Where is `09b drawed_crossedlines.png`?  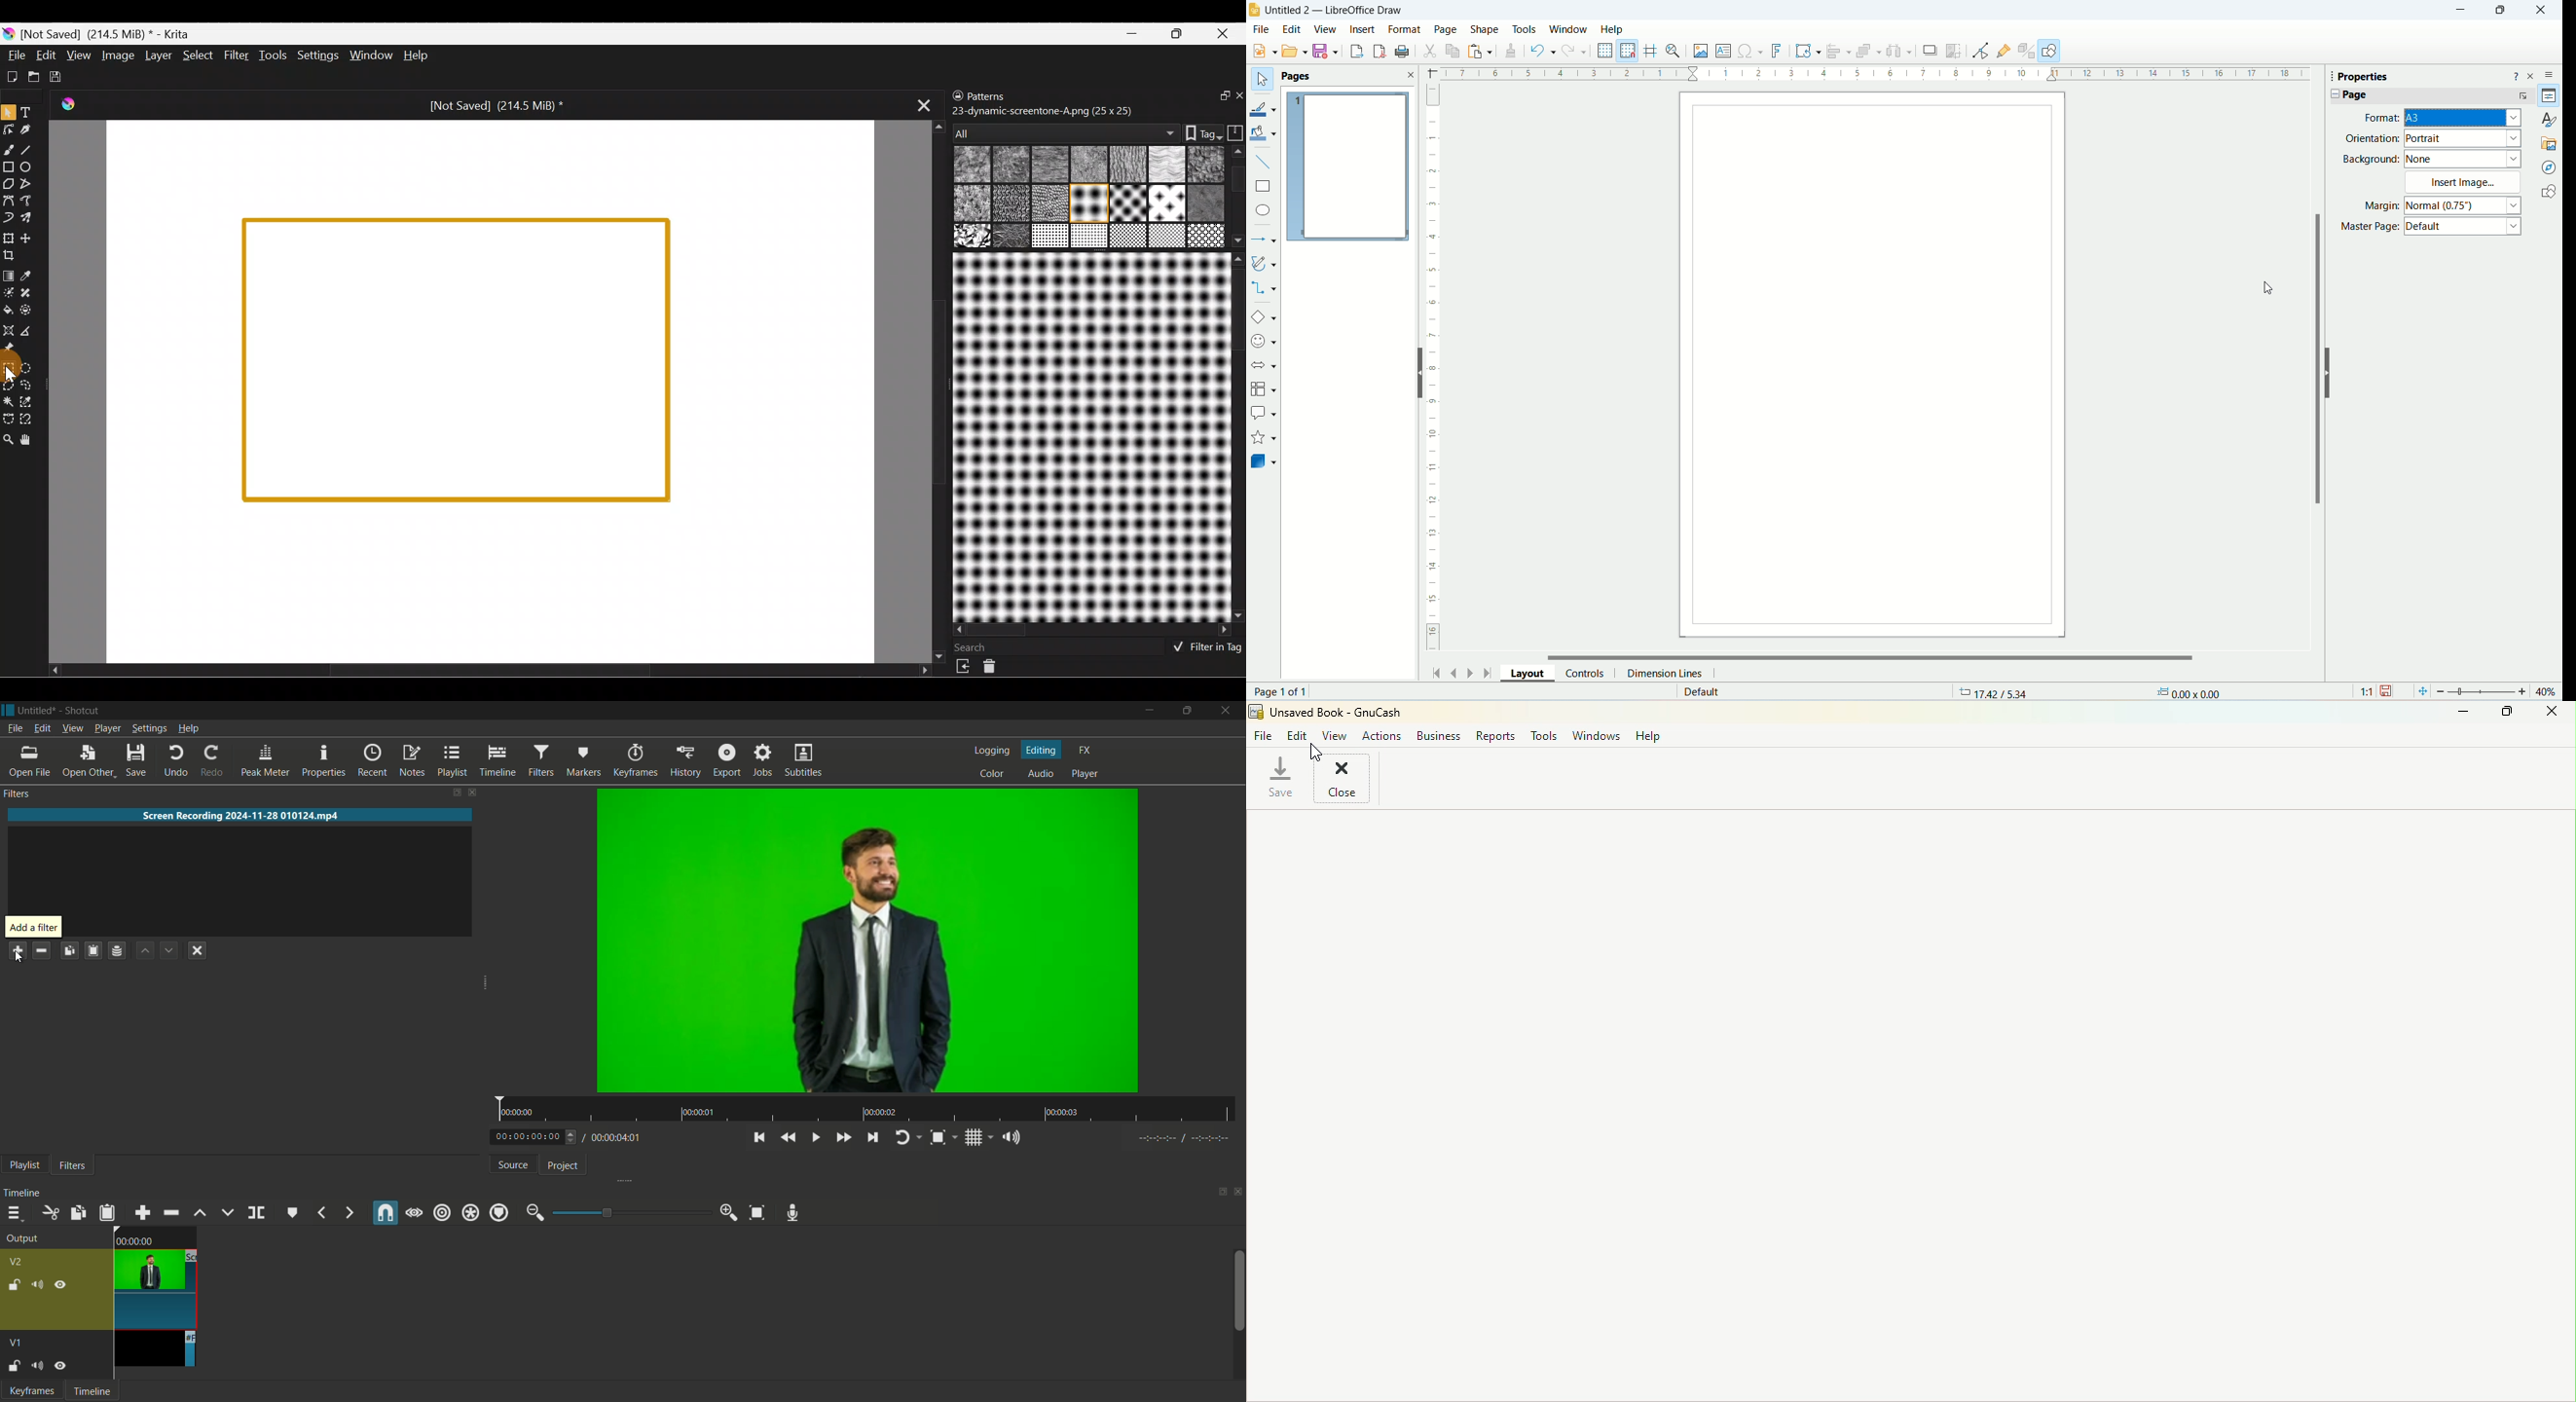 09b drawed_crossedlines.png is located at coordinates (1048, 203).